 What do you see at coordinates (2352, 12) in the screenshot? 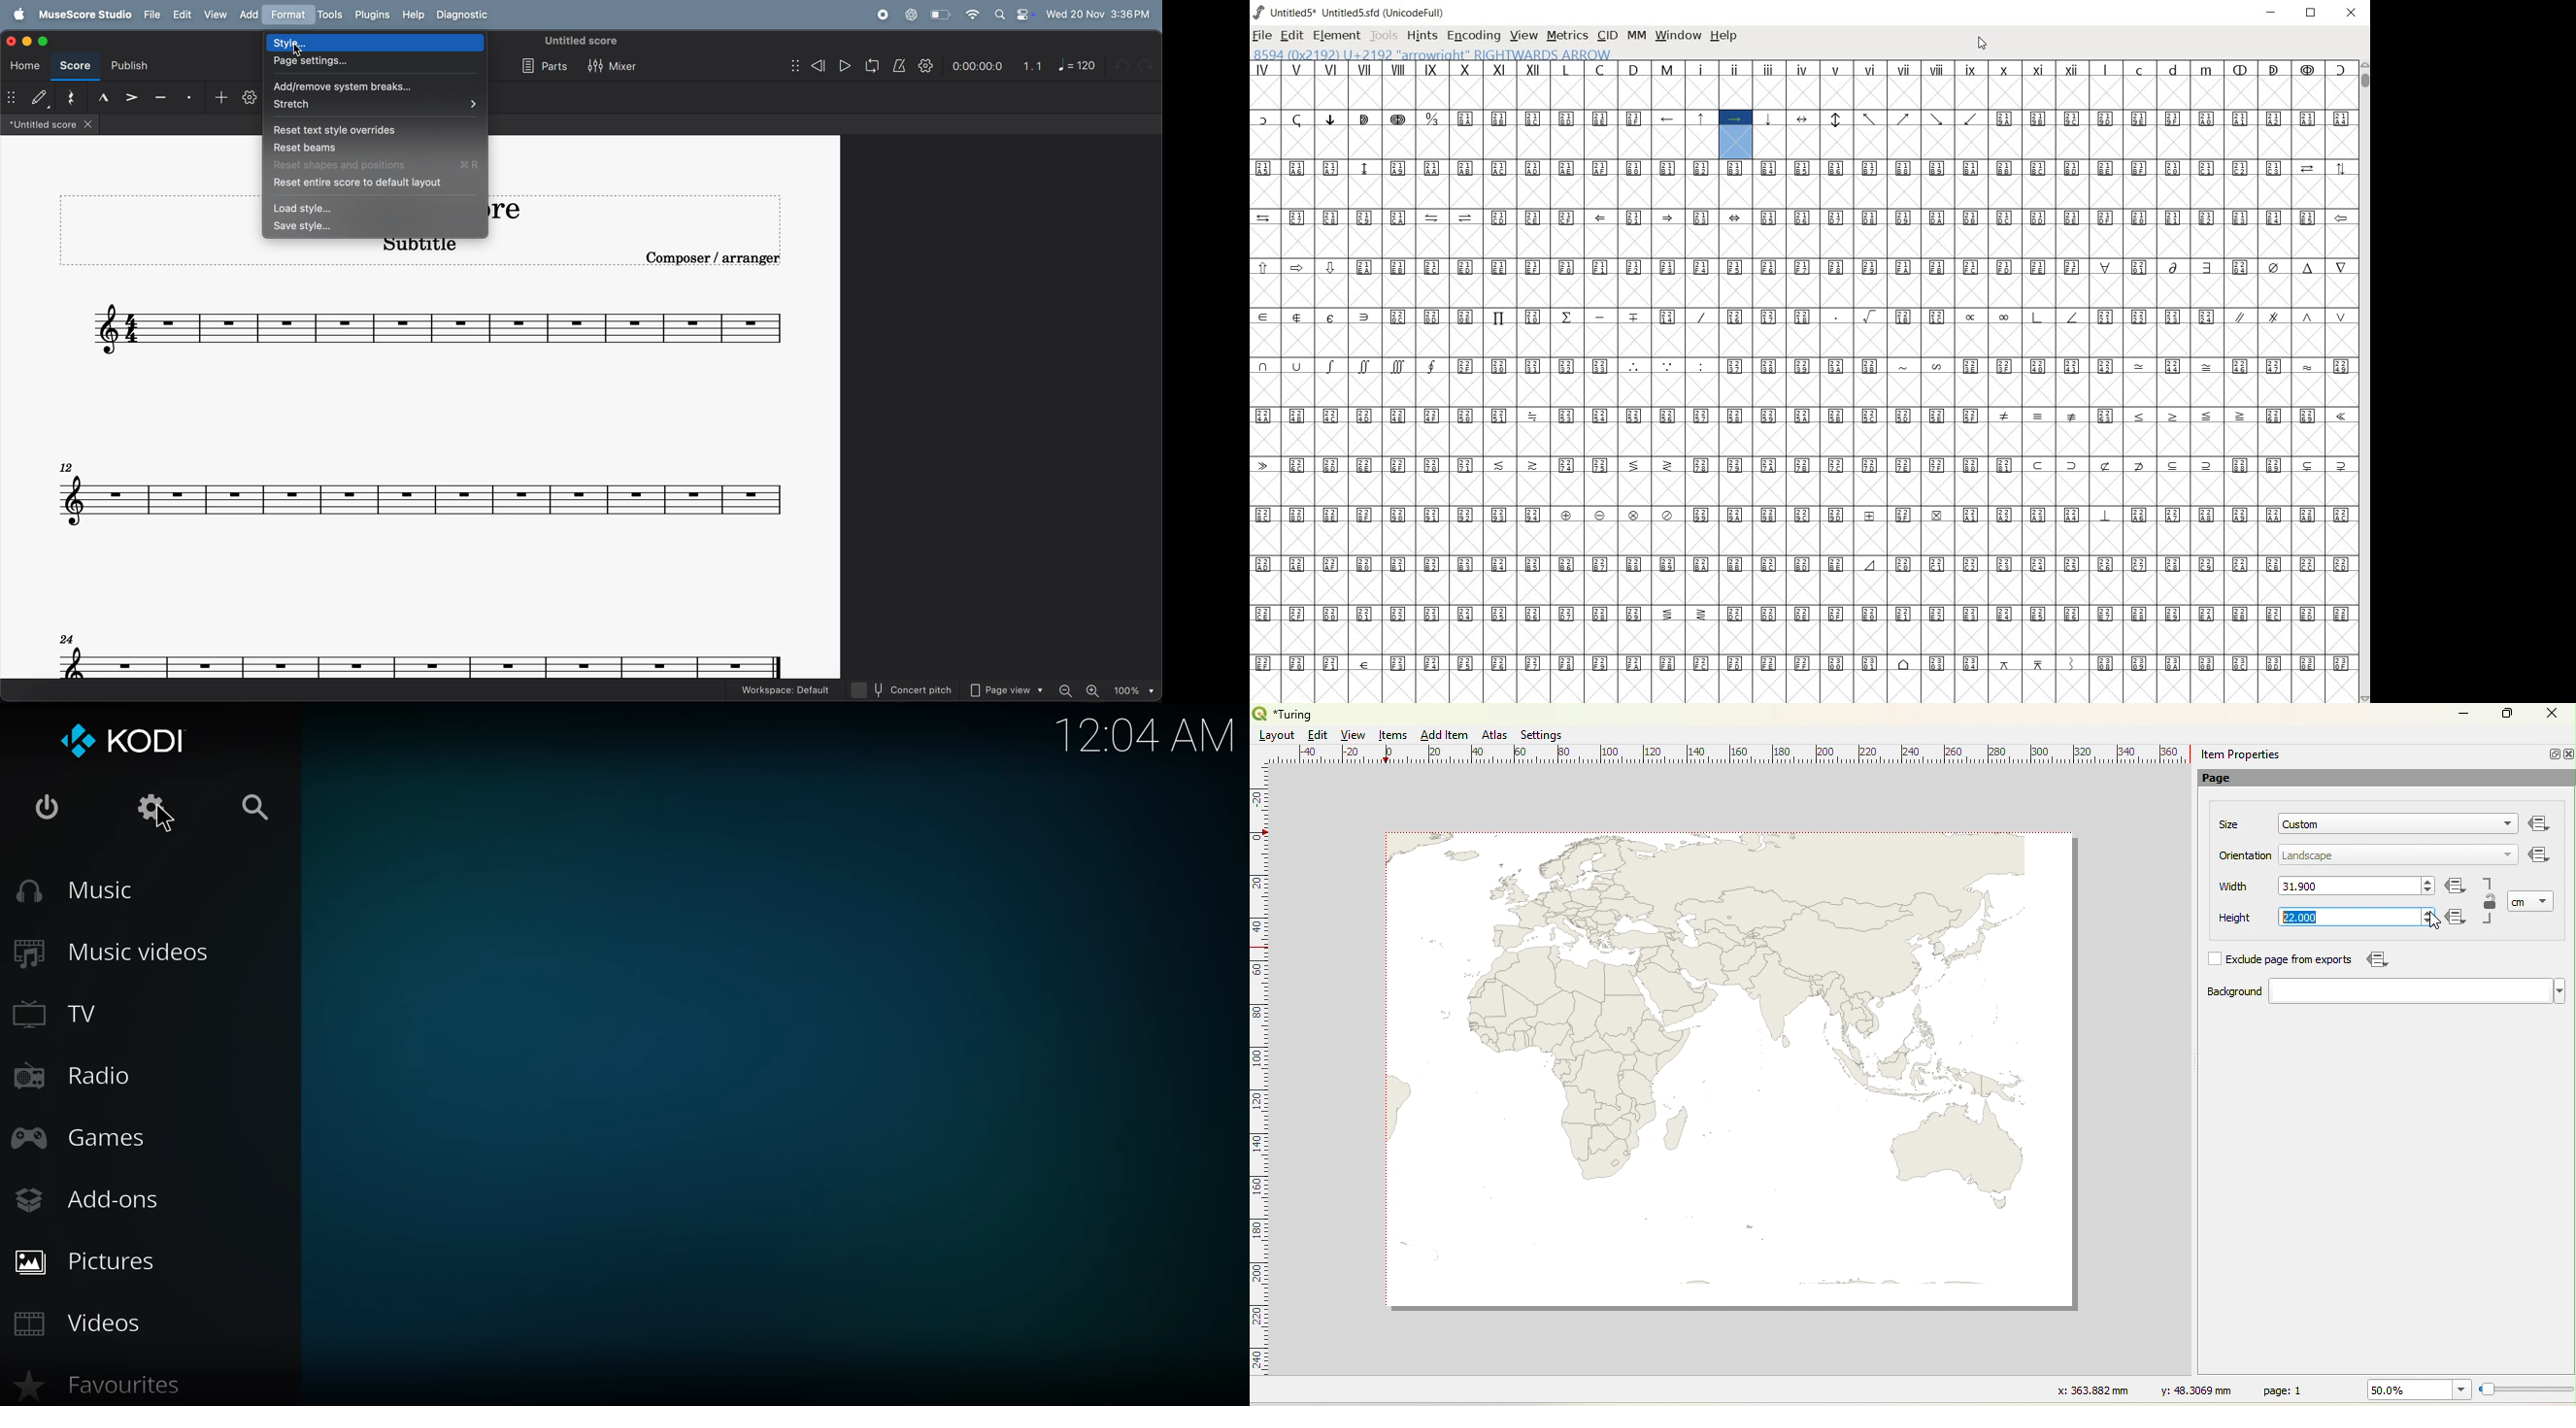
I see `CLOSE` at bounding box center [2352, 12].